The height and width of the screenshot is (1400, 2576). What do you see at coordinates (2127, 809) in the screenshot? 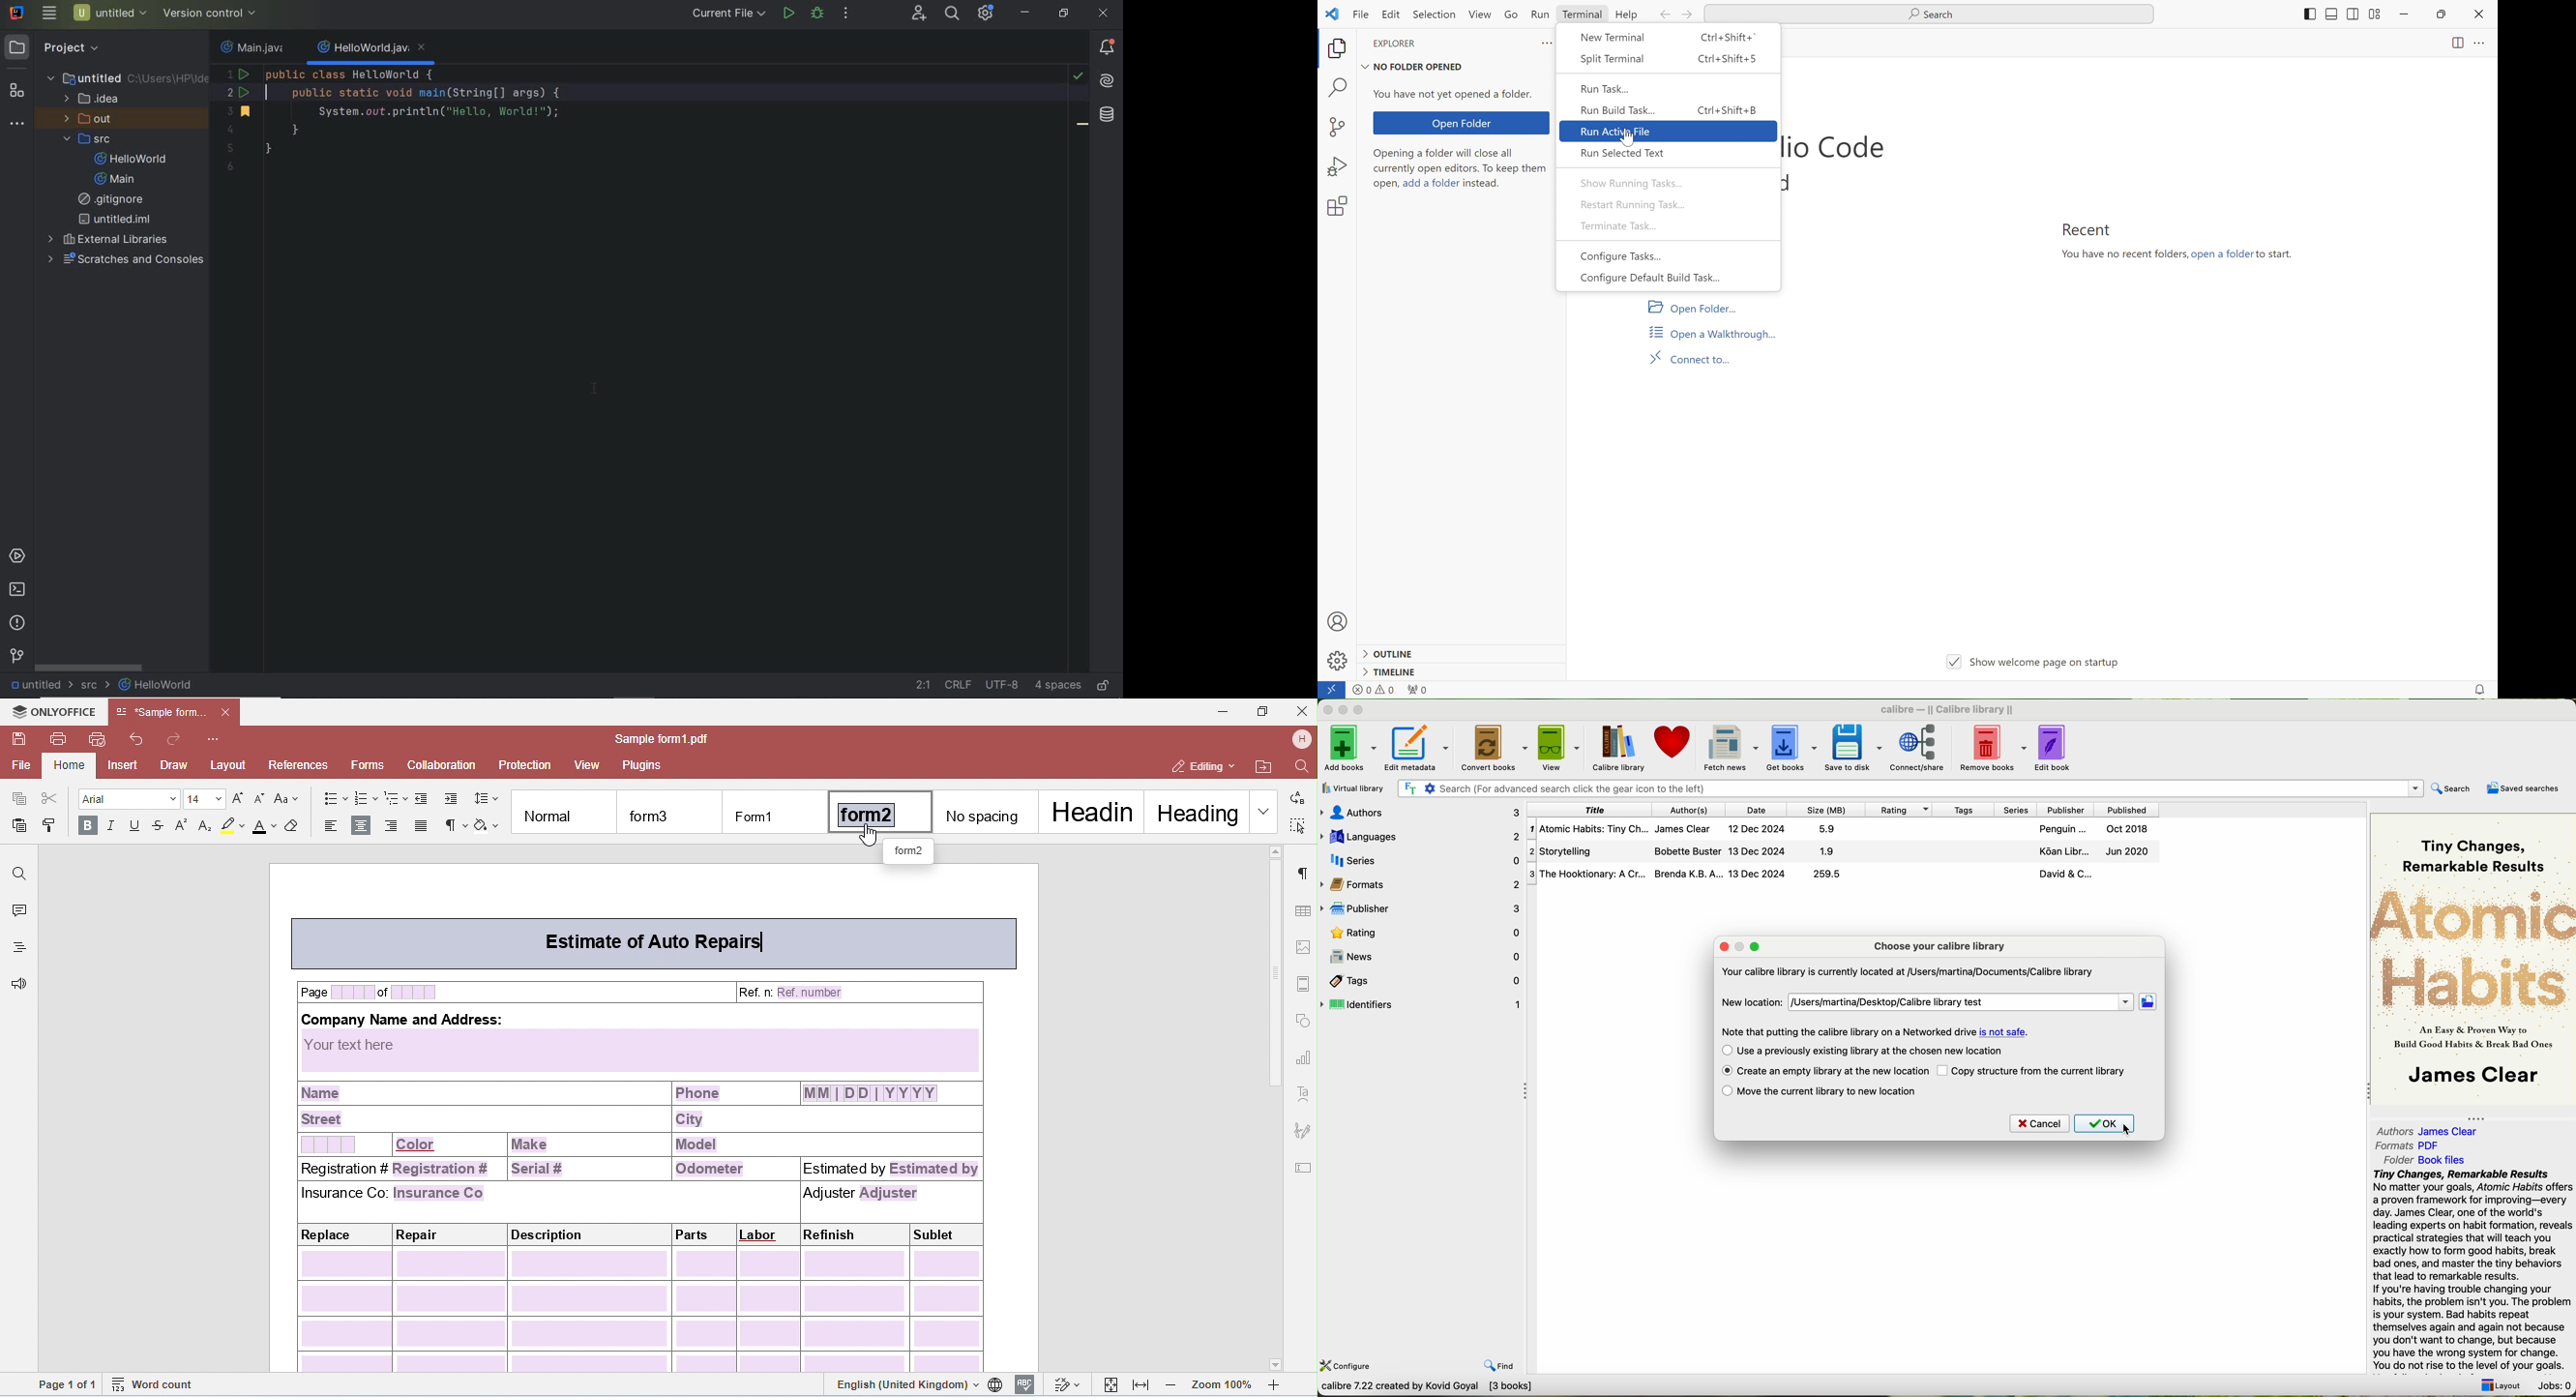
I see `published` at bounding box center [2127, 809].